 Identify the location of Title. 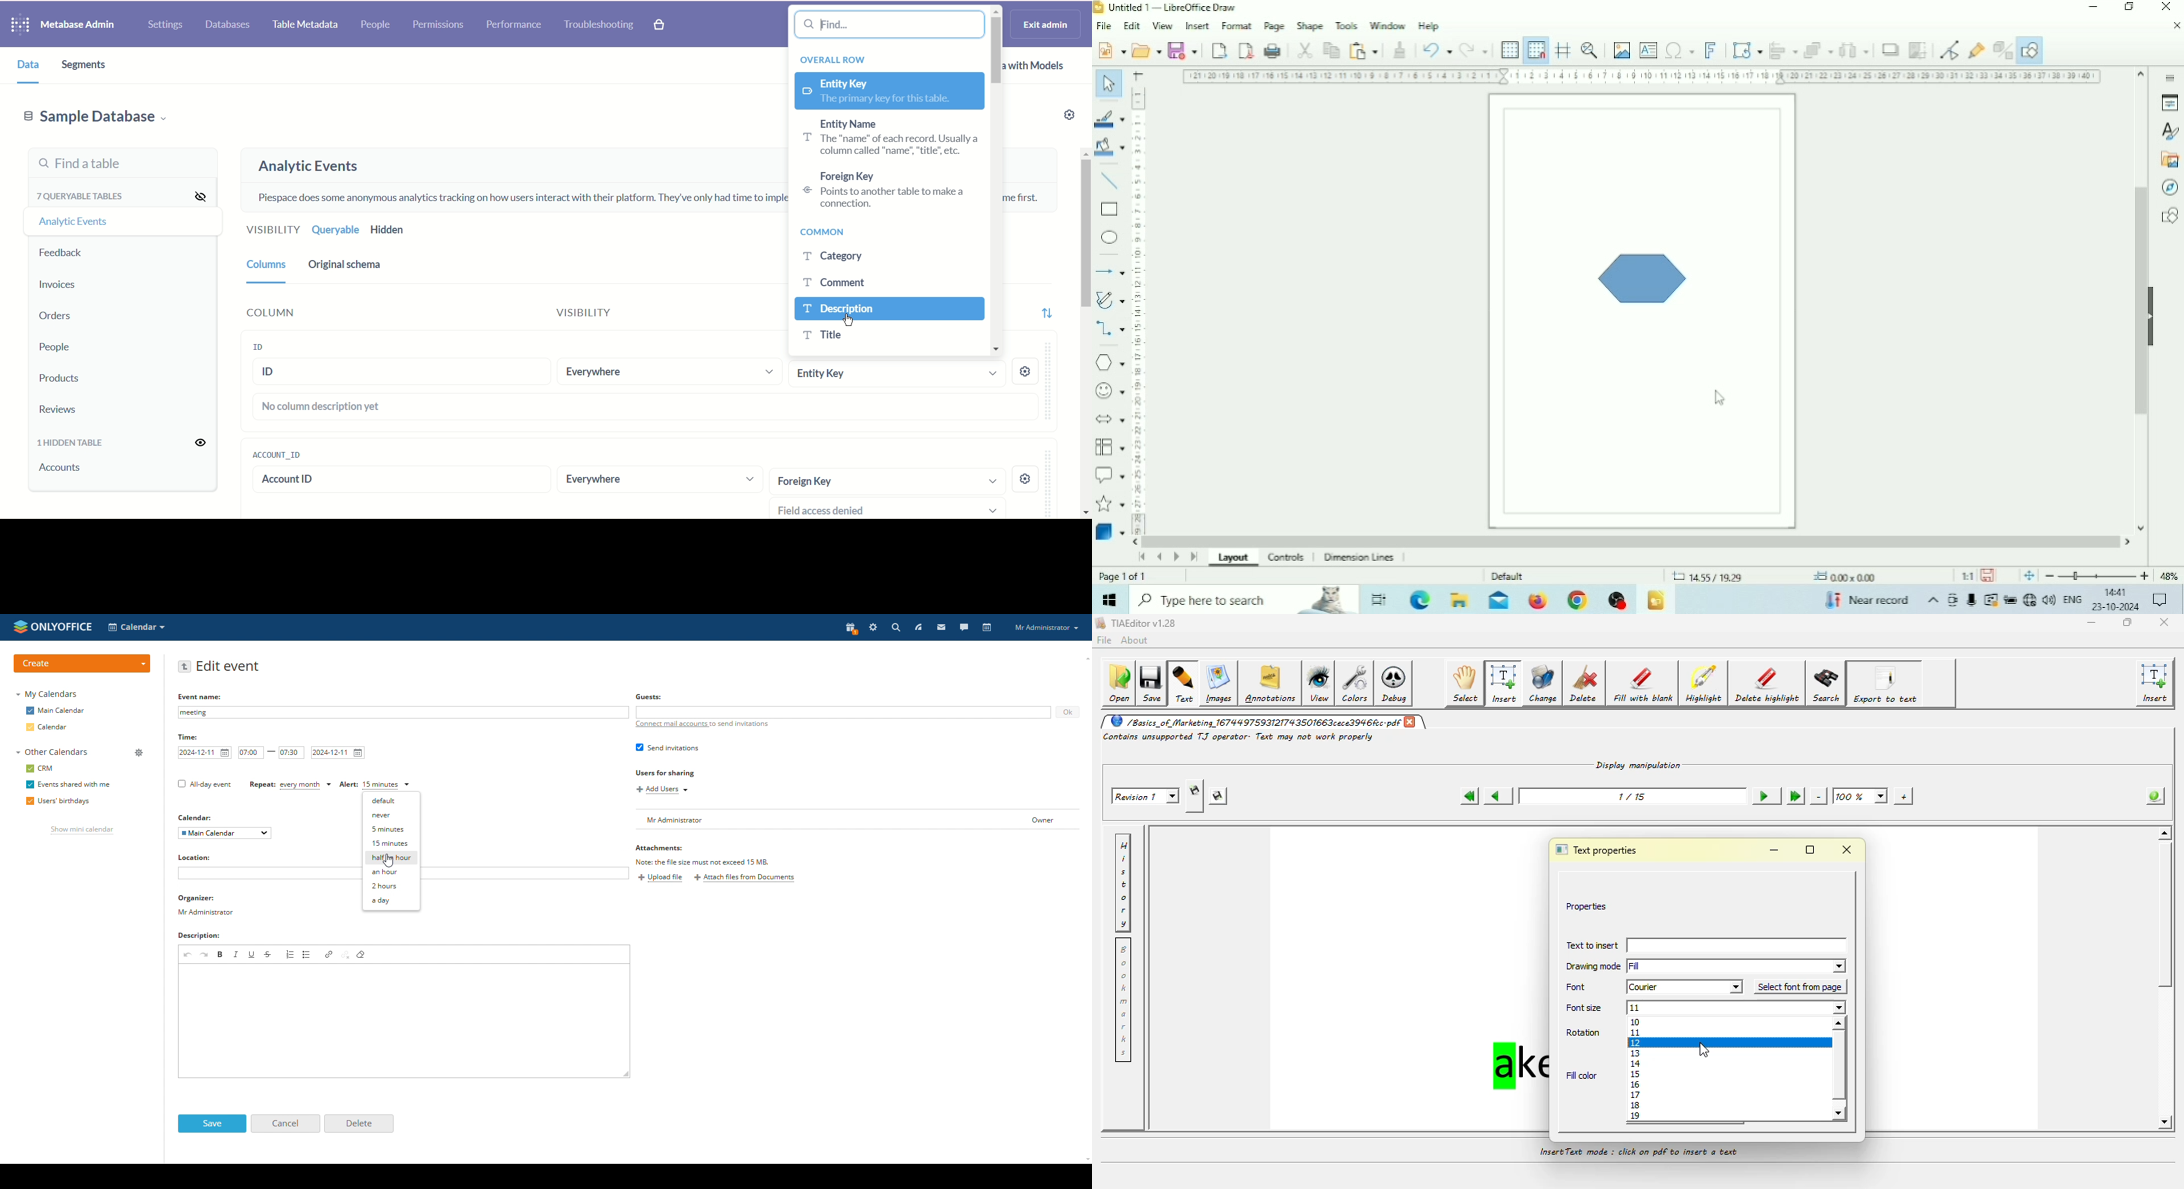
(1172, 7).